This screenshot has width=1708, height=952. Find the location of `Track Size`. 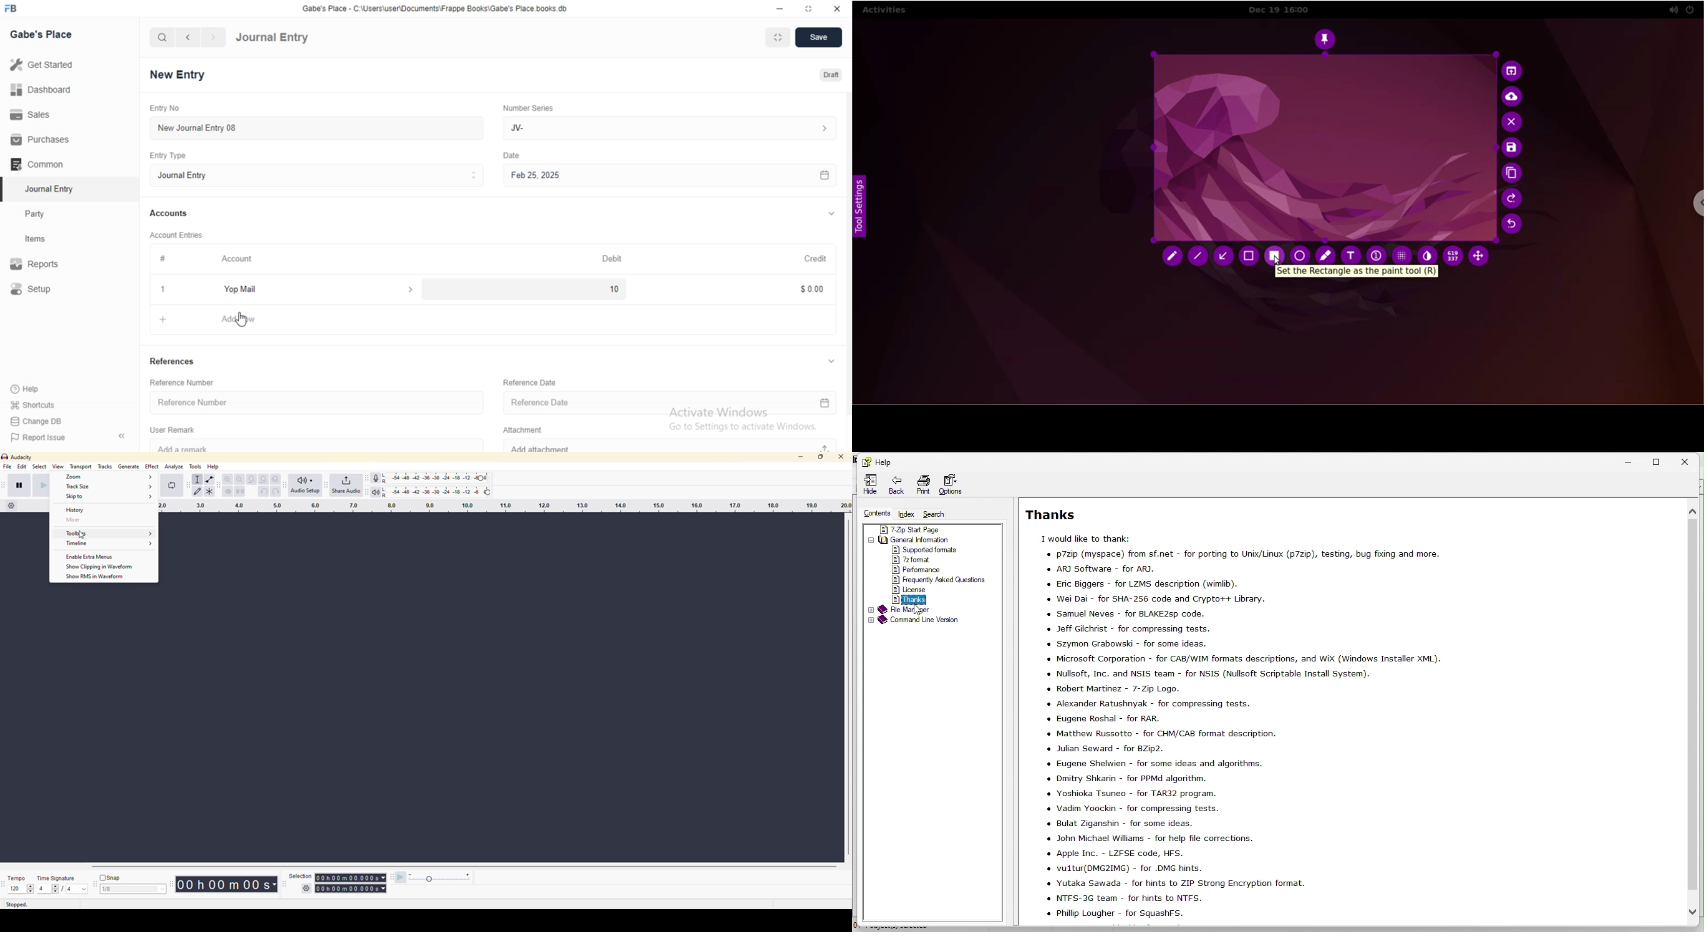

Track Size is located at coordinates (110, 487).